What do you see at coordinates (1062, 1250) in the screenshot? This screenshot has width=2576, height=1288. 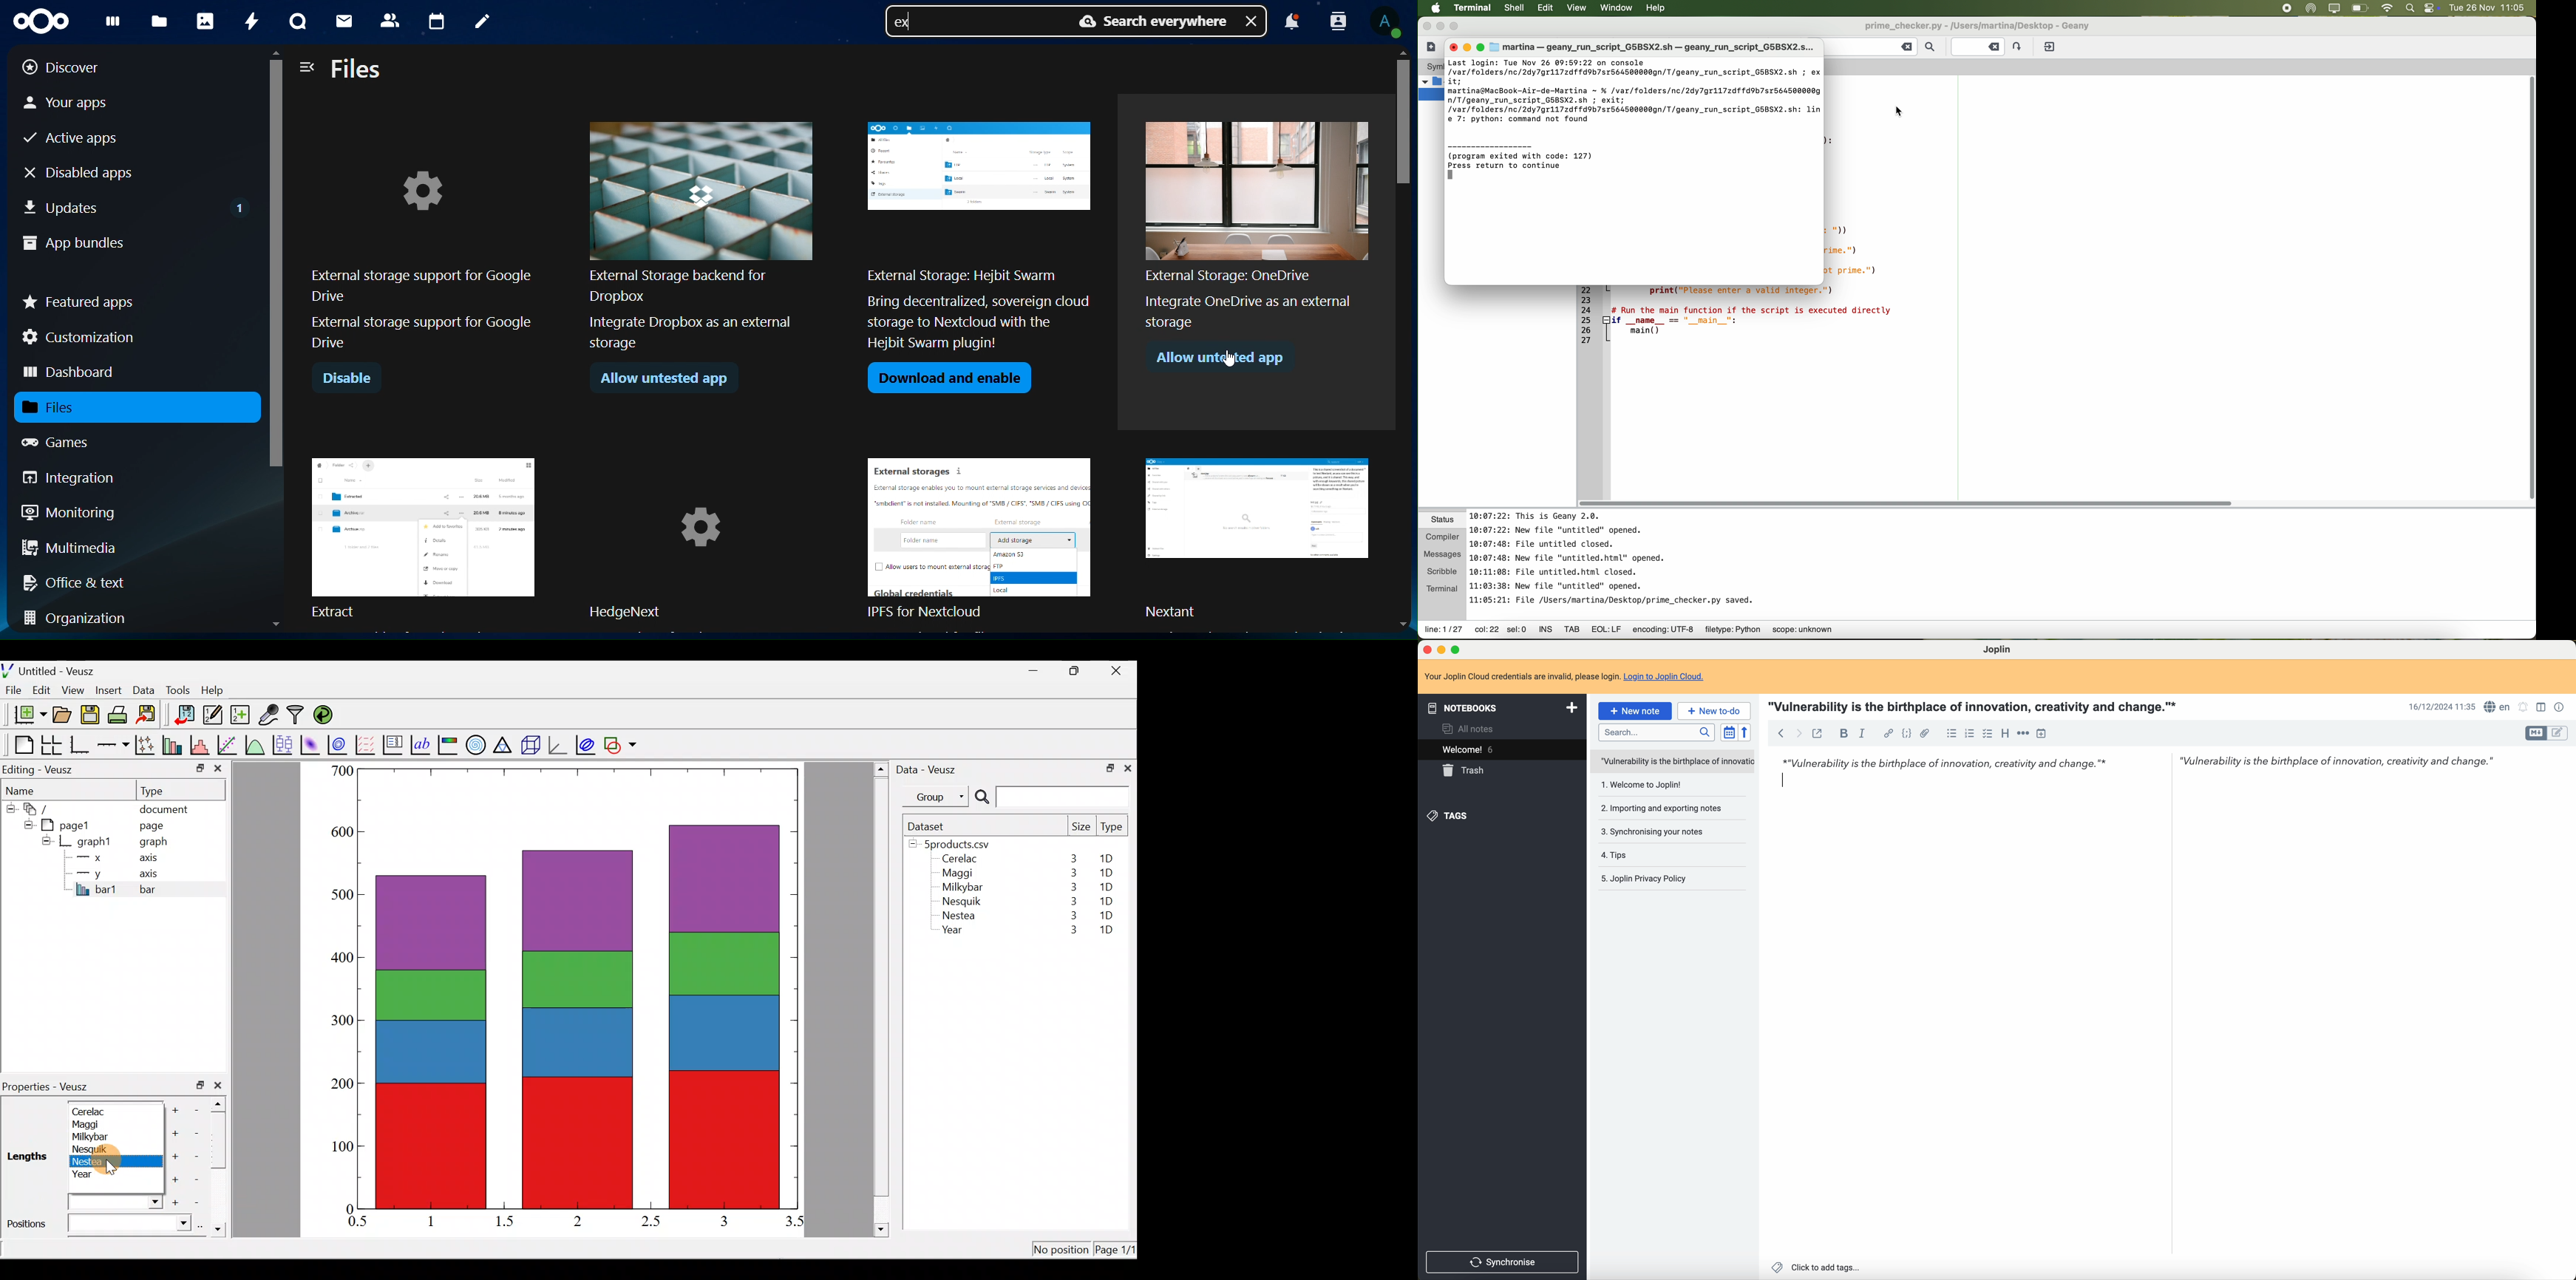 I see `No position` at bounding box center [1062, 1250].